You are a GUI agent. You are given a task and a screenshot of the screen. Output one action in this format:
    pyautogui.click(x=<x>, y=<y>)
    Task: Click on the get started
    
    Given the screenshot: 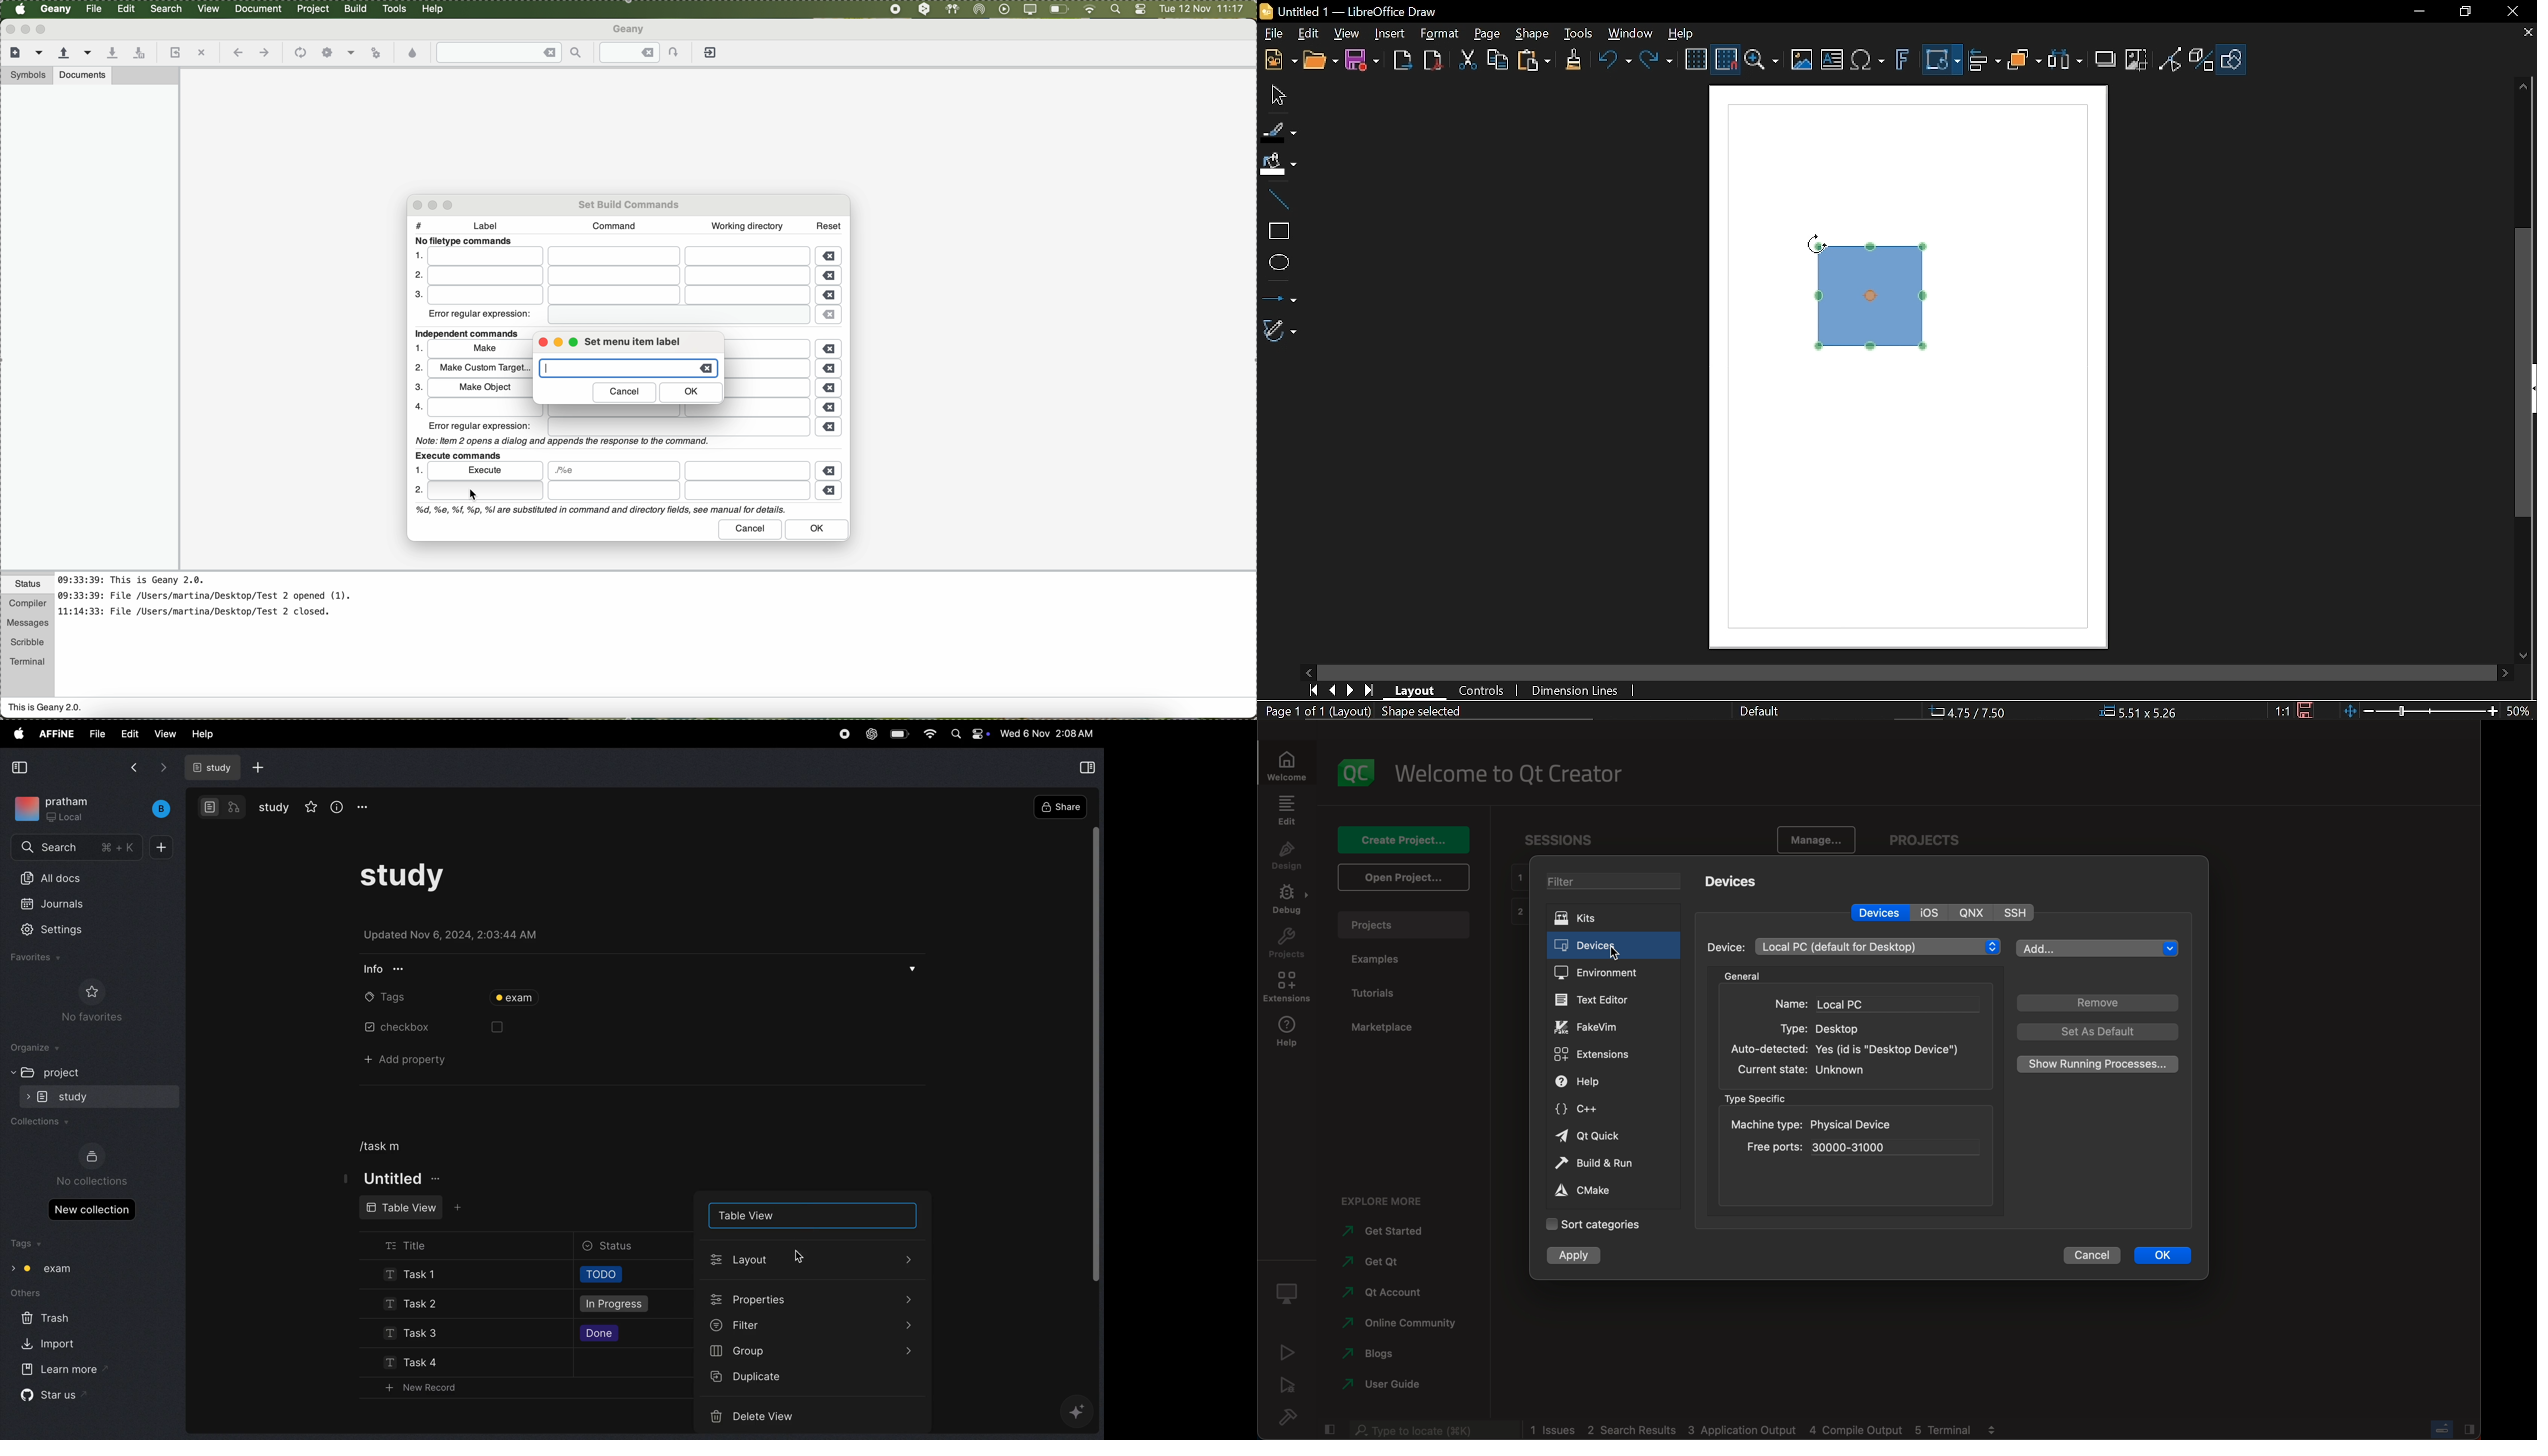 What is the action you would take?
    pyautogui.click(x=1396, y=1232)
    